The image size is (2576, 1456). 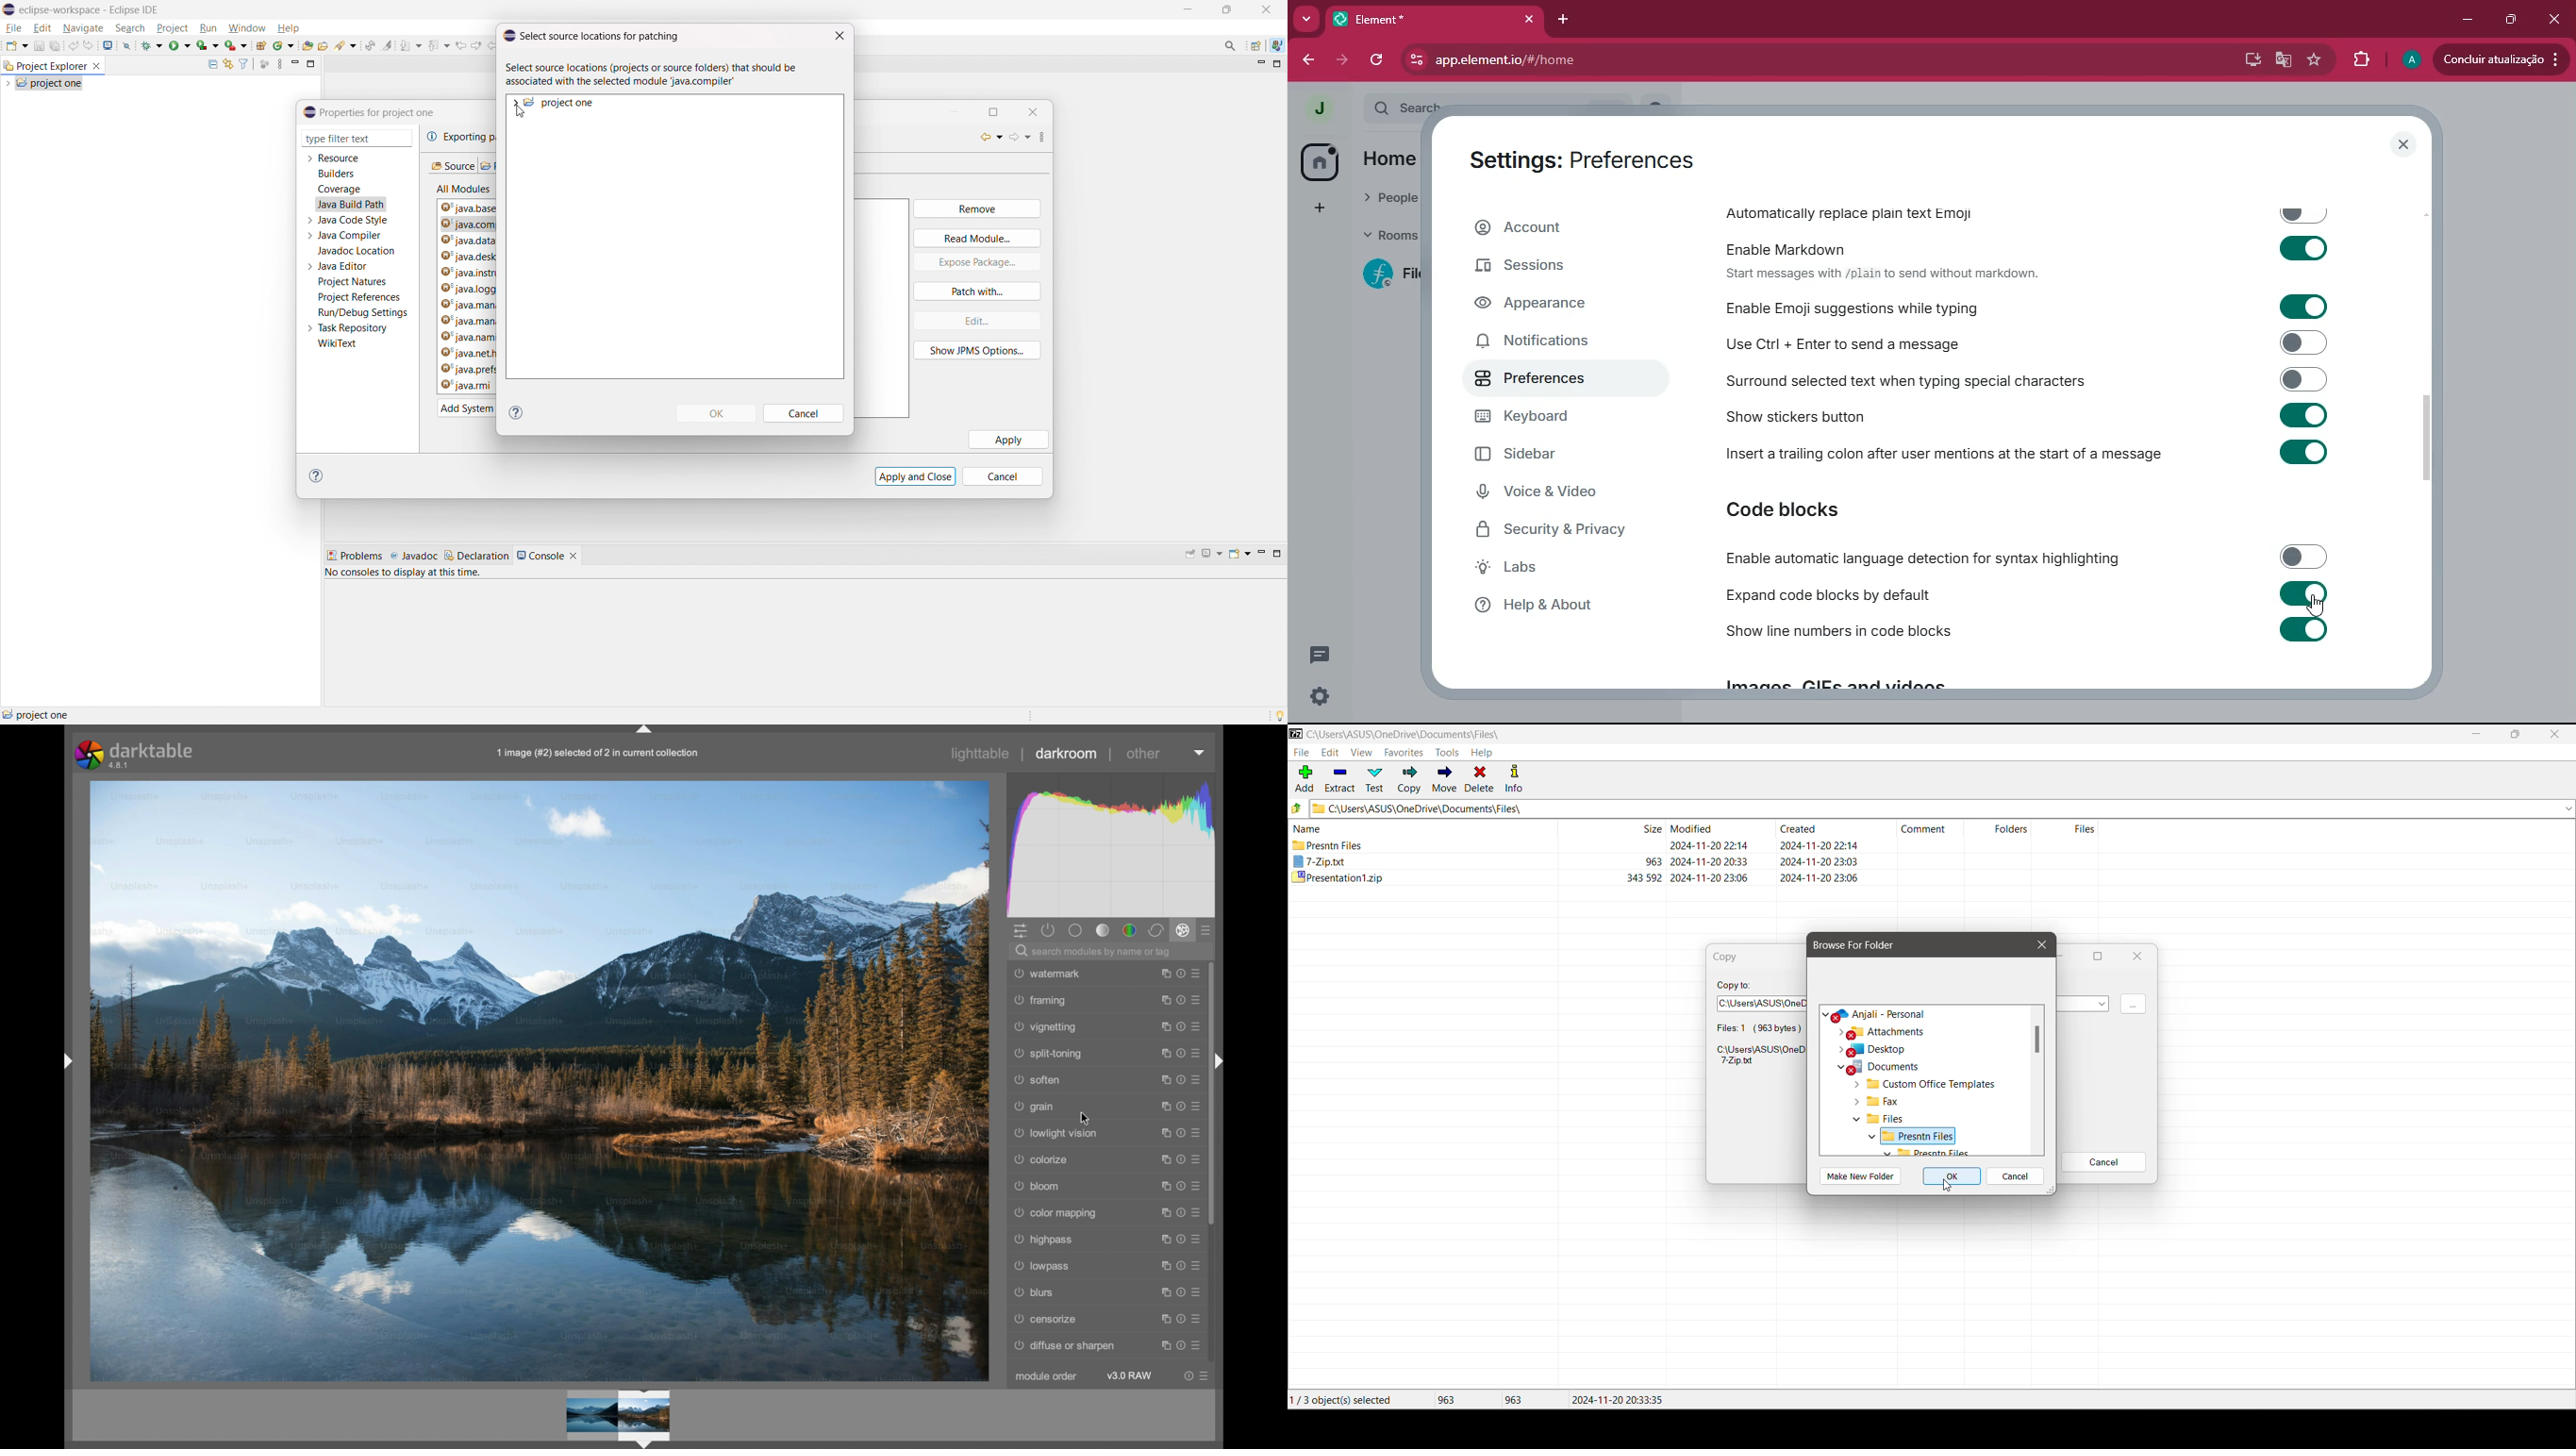 What do you see at coordinates (353, 328) in the screenshot?
I see `task repository` at bounding box center [353, 328].